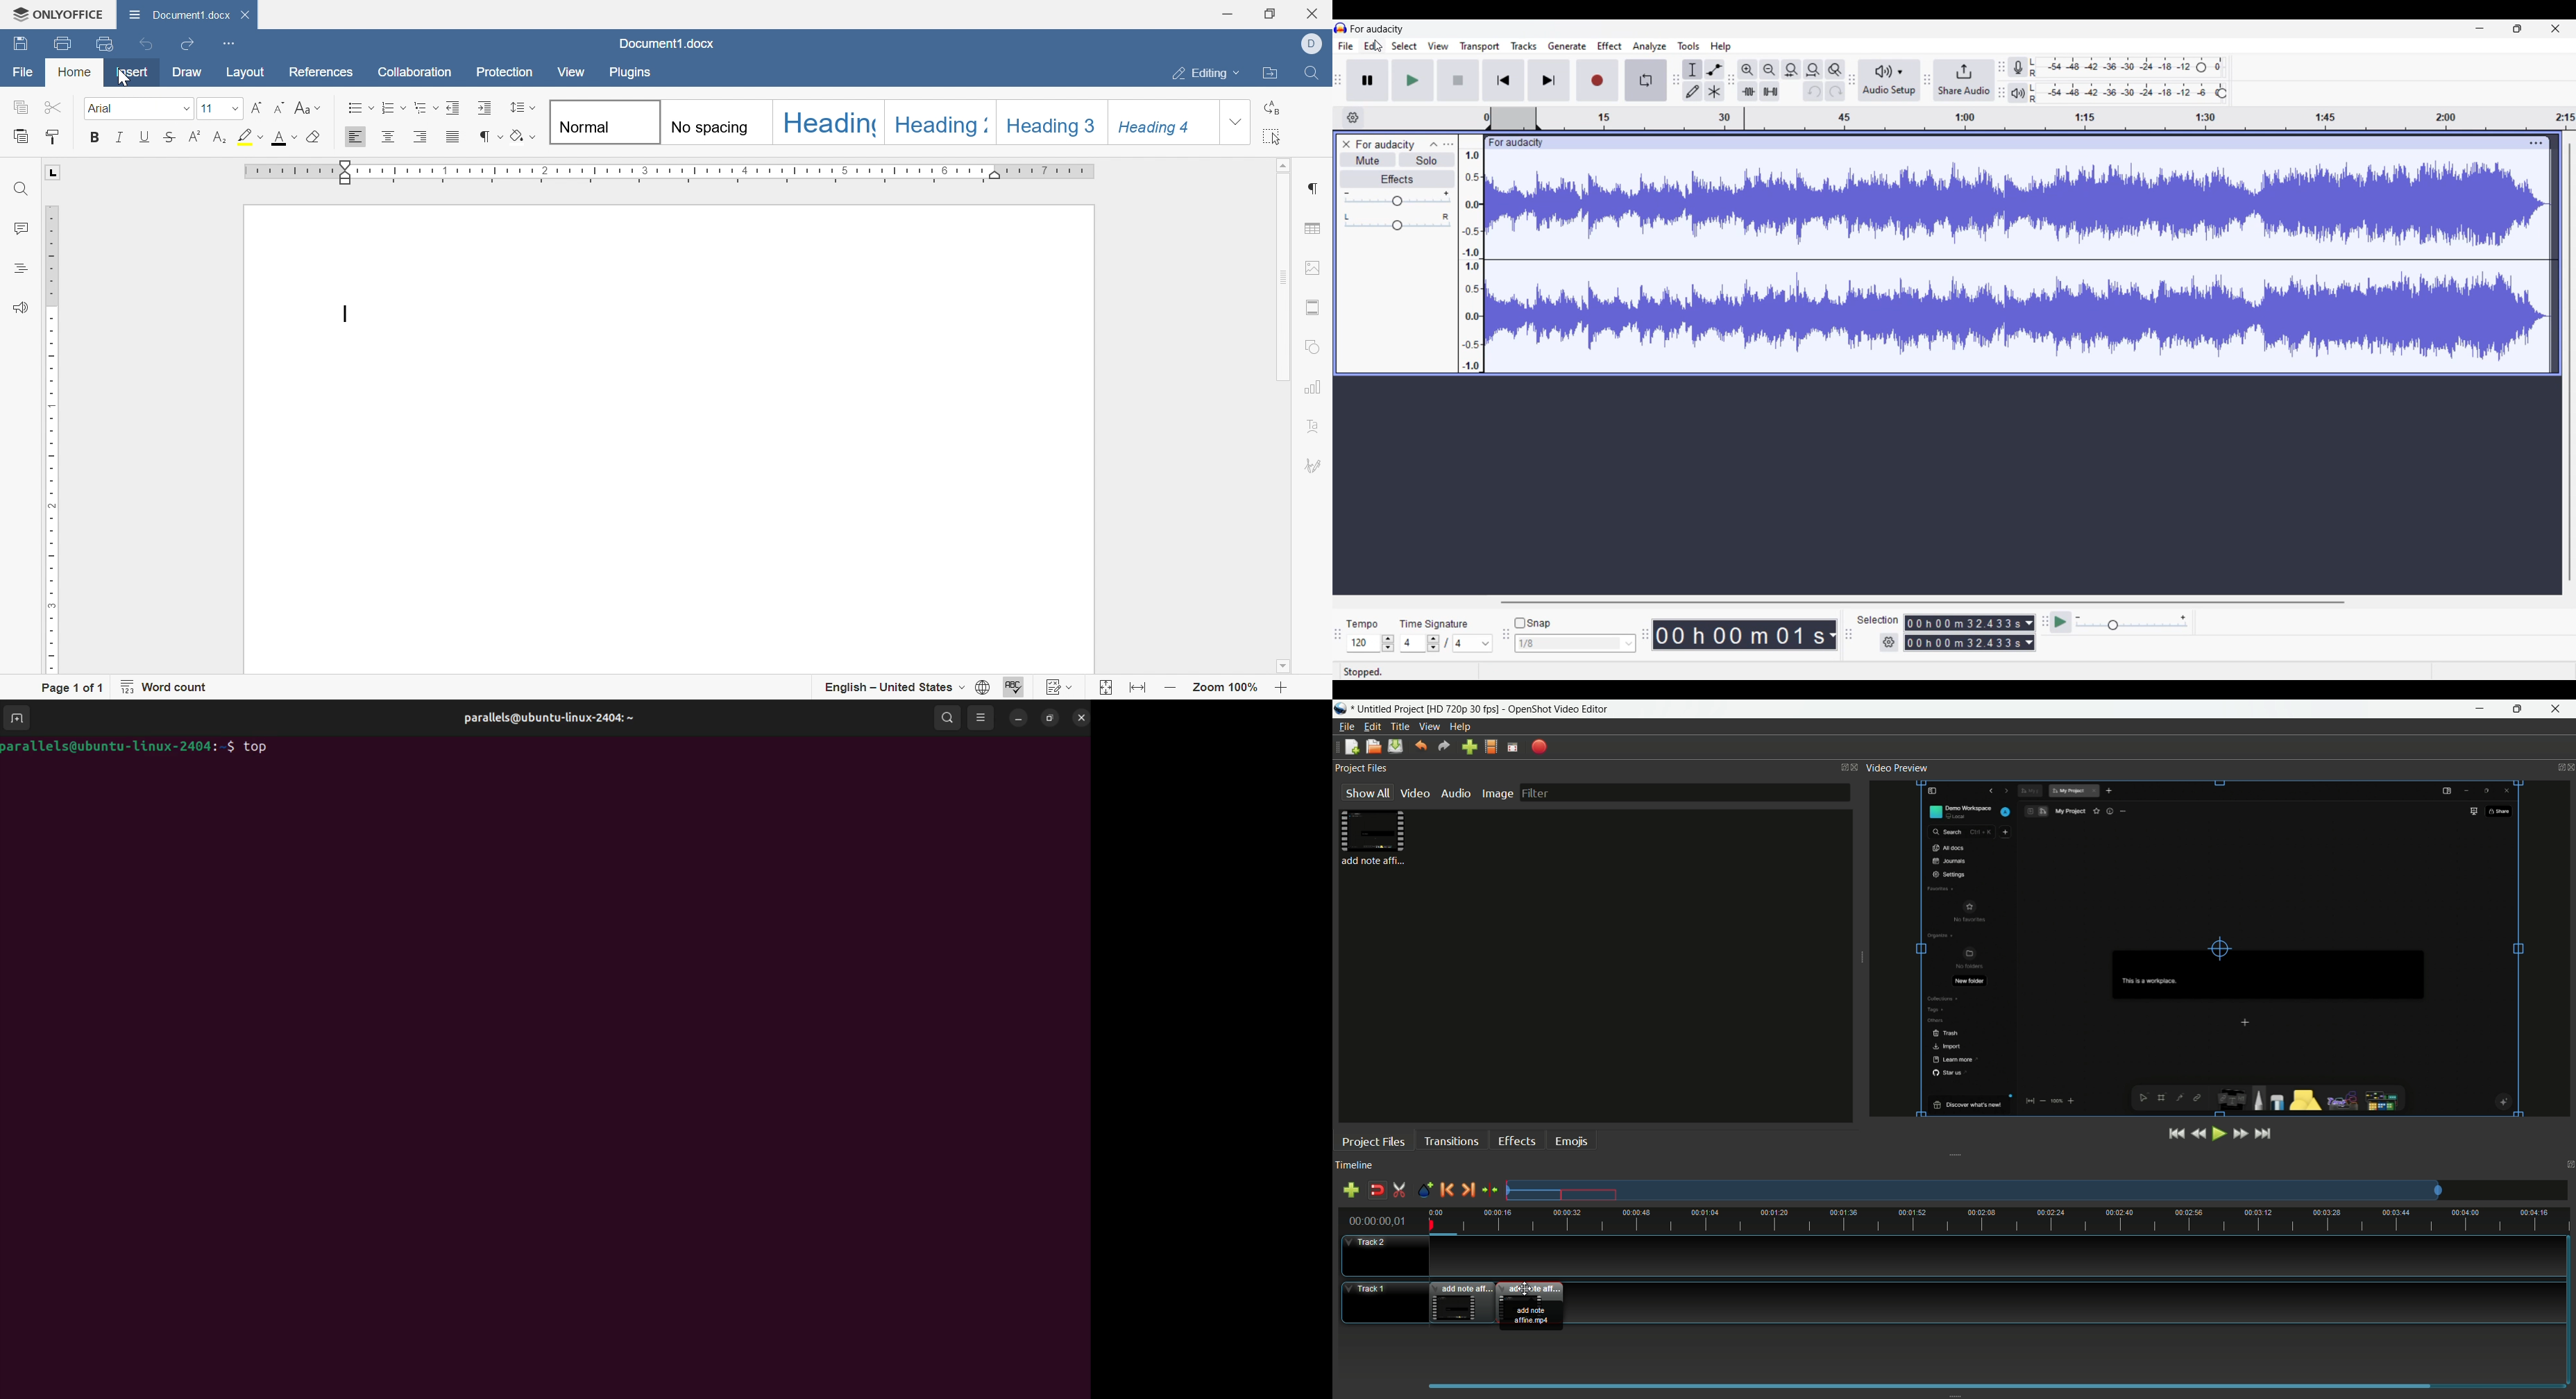 Image resolution: width=2576 pixels, height=1400 pixels. Describe the element at coordinates (572, 72) in the screenshot. I see `View` at that location.